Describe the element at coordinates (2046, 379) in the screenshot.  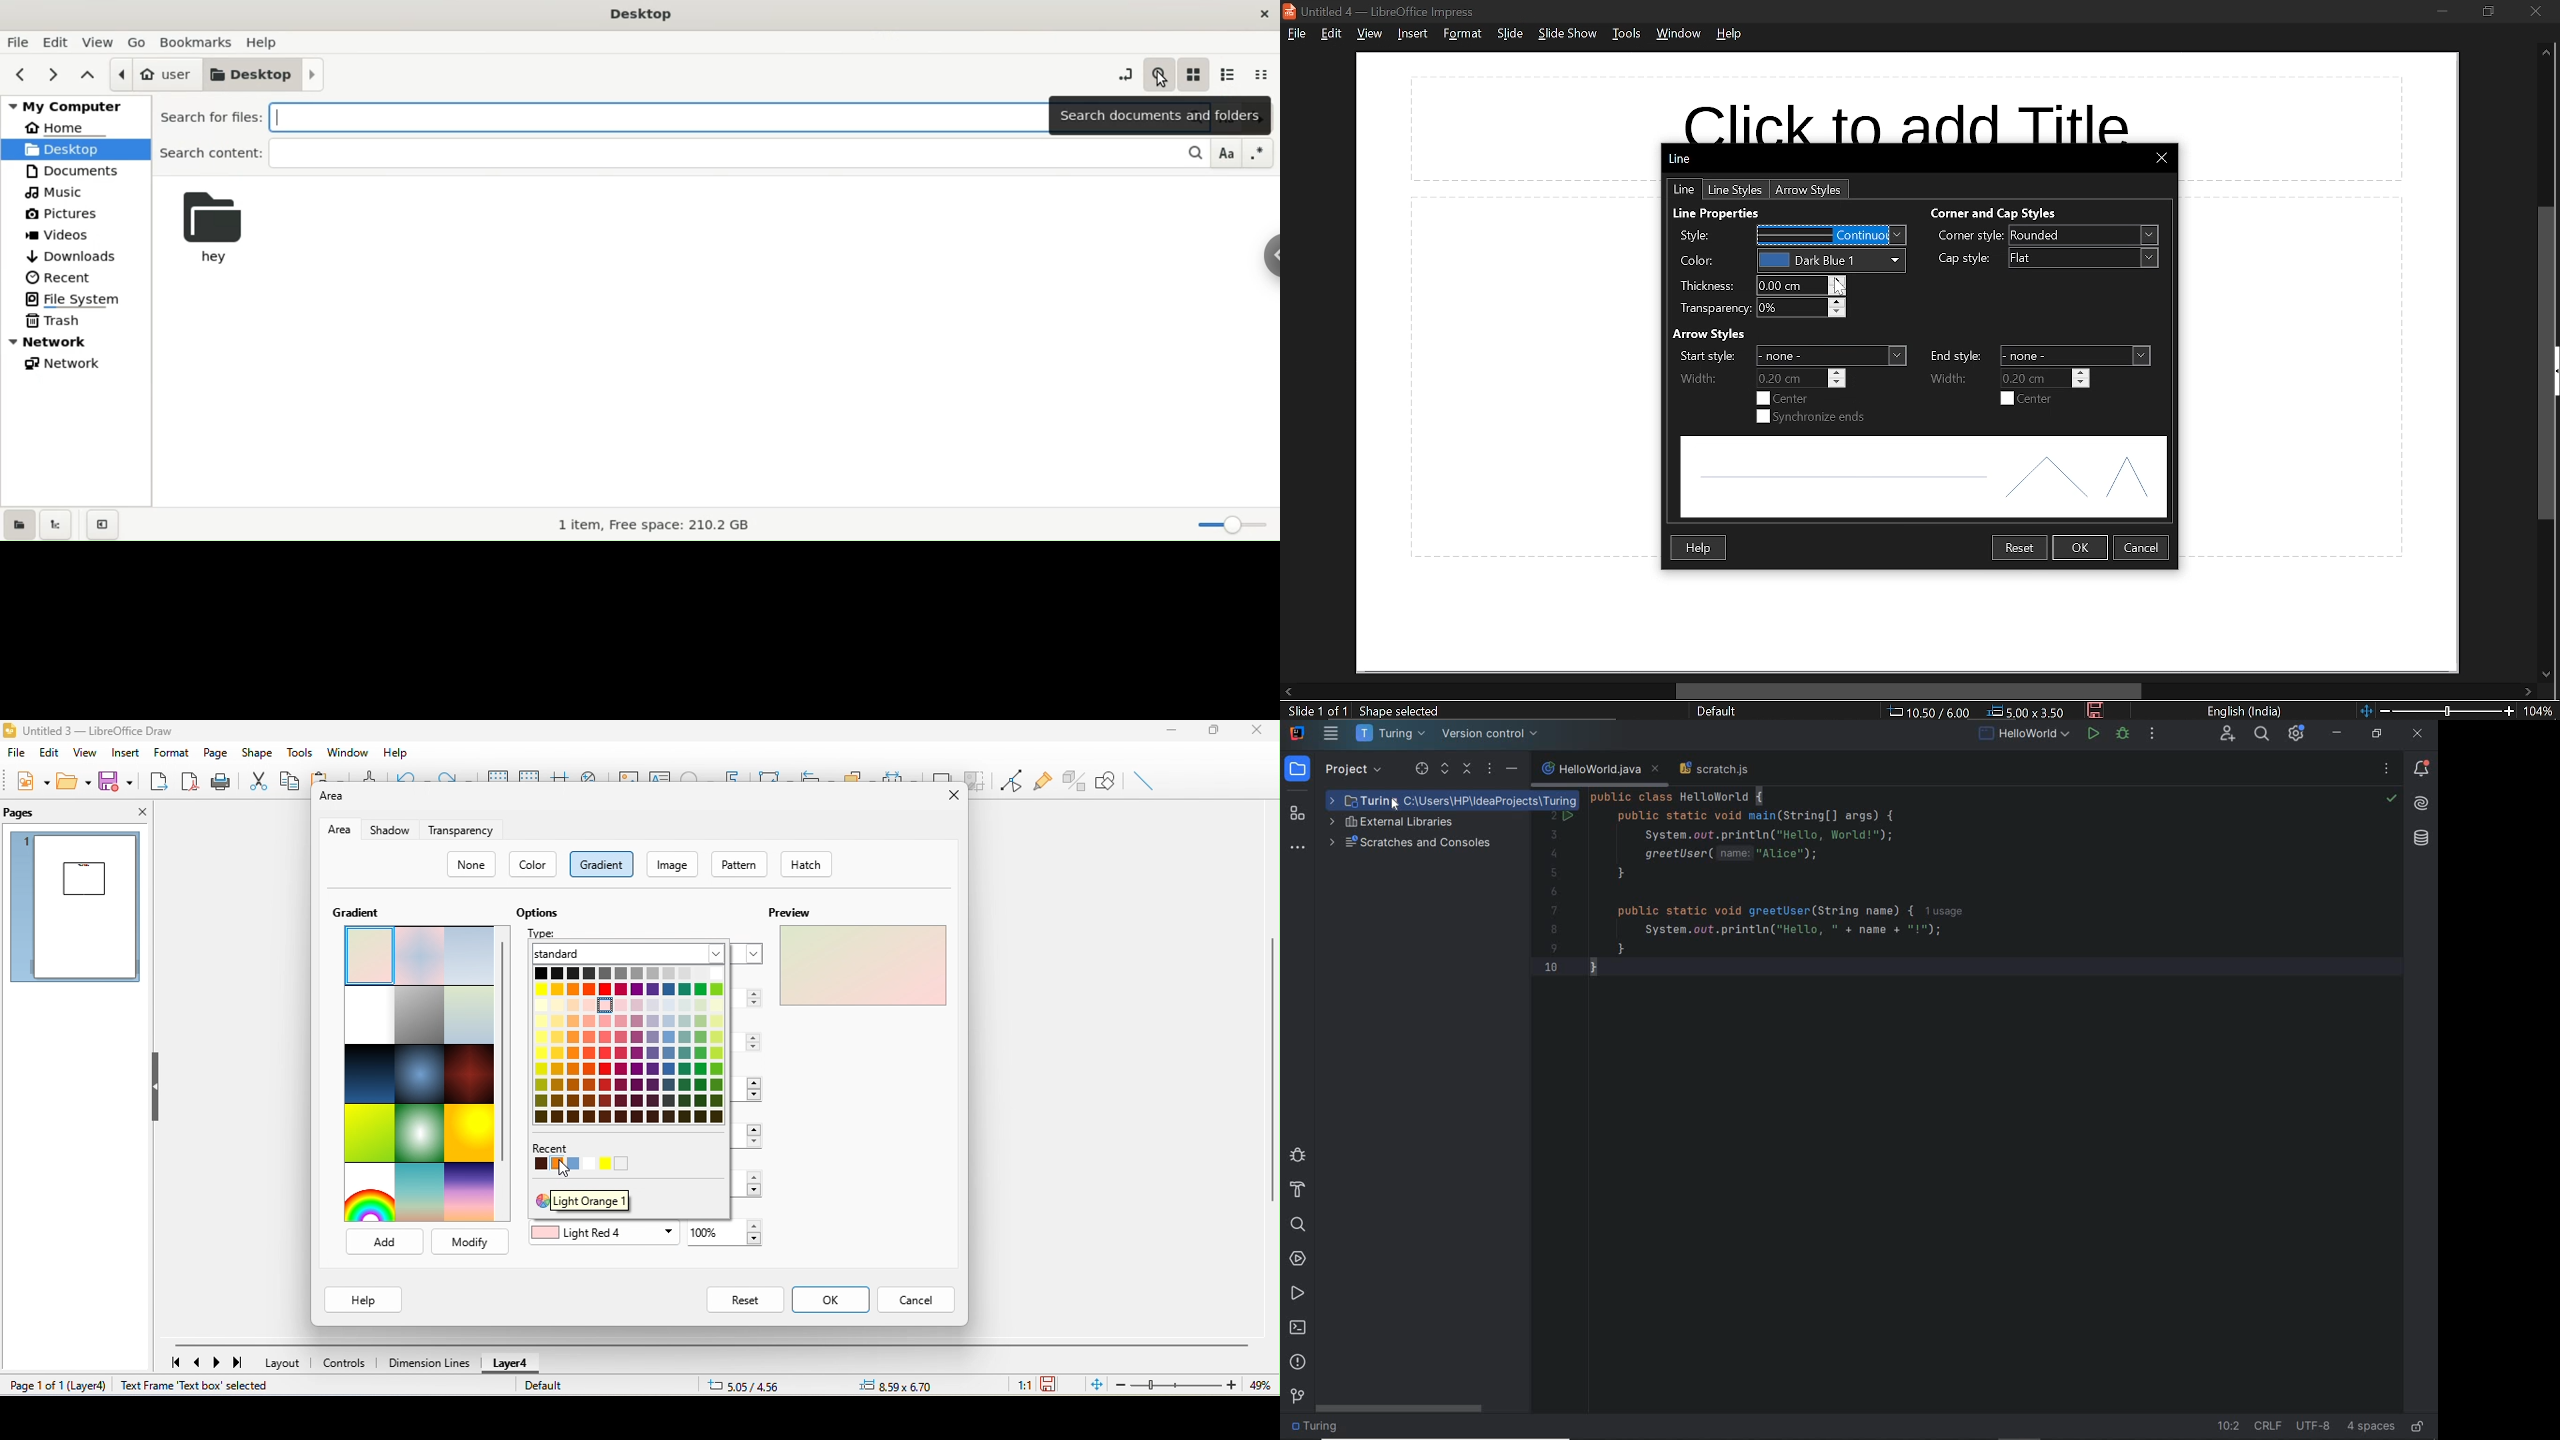
I see `end width` at that location.